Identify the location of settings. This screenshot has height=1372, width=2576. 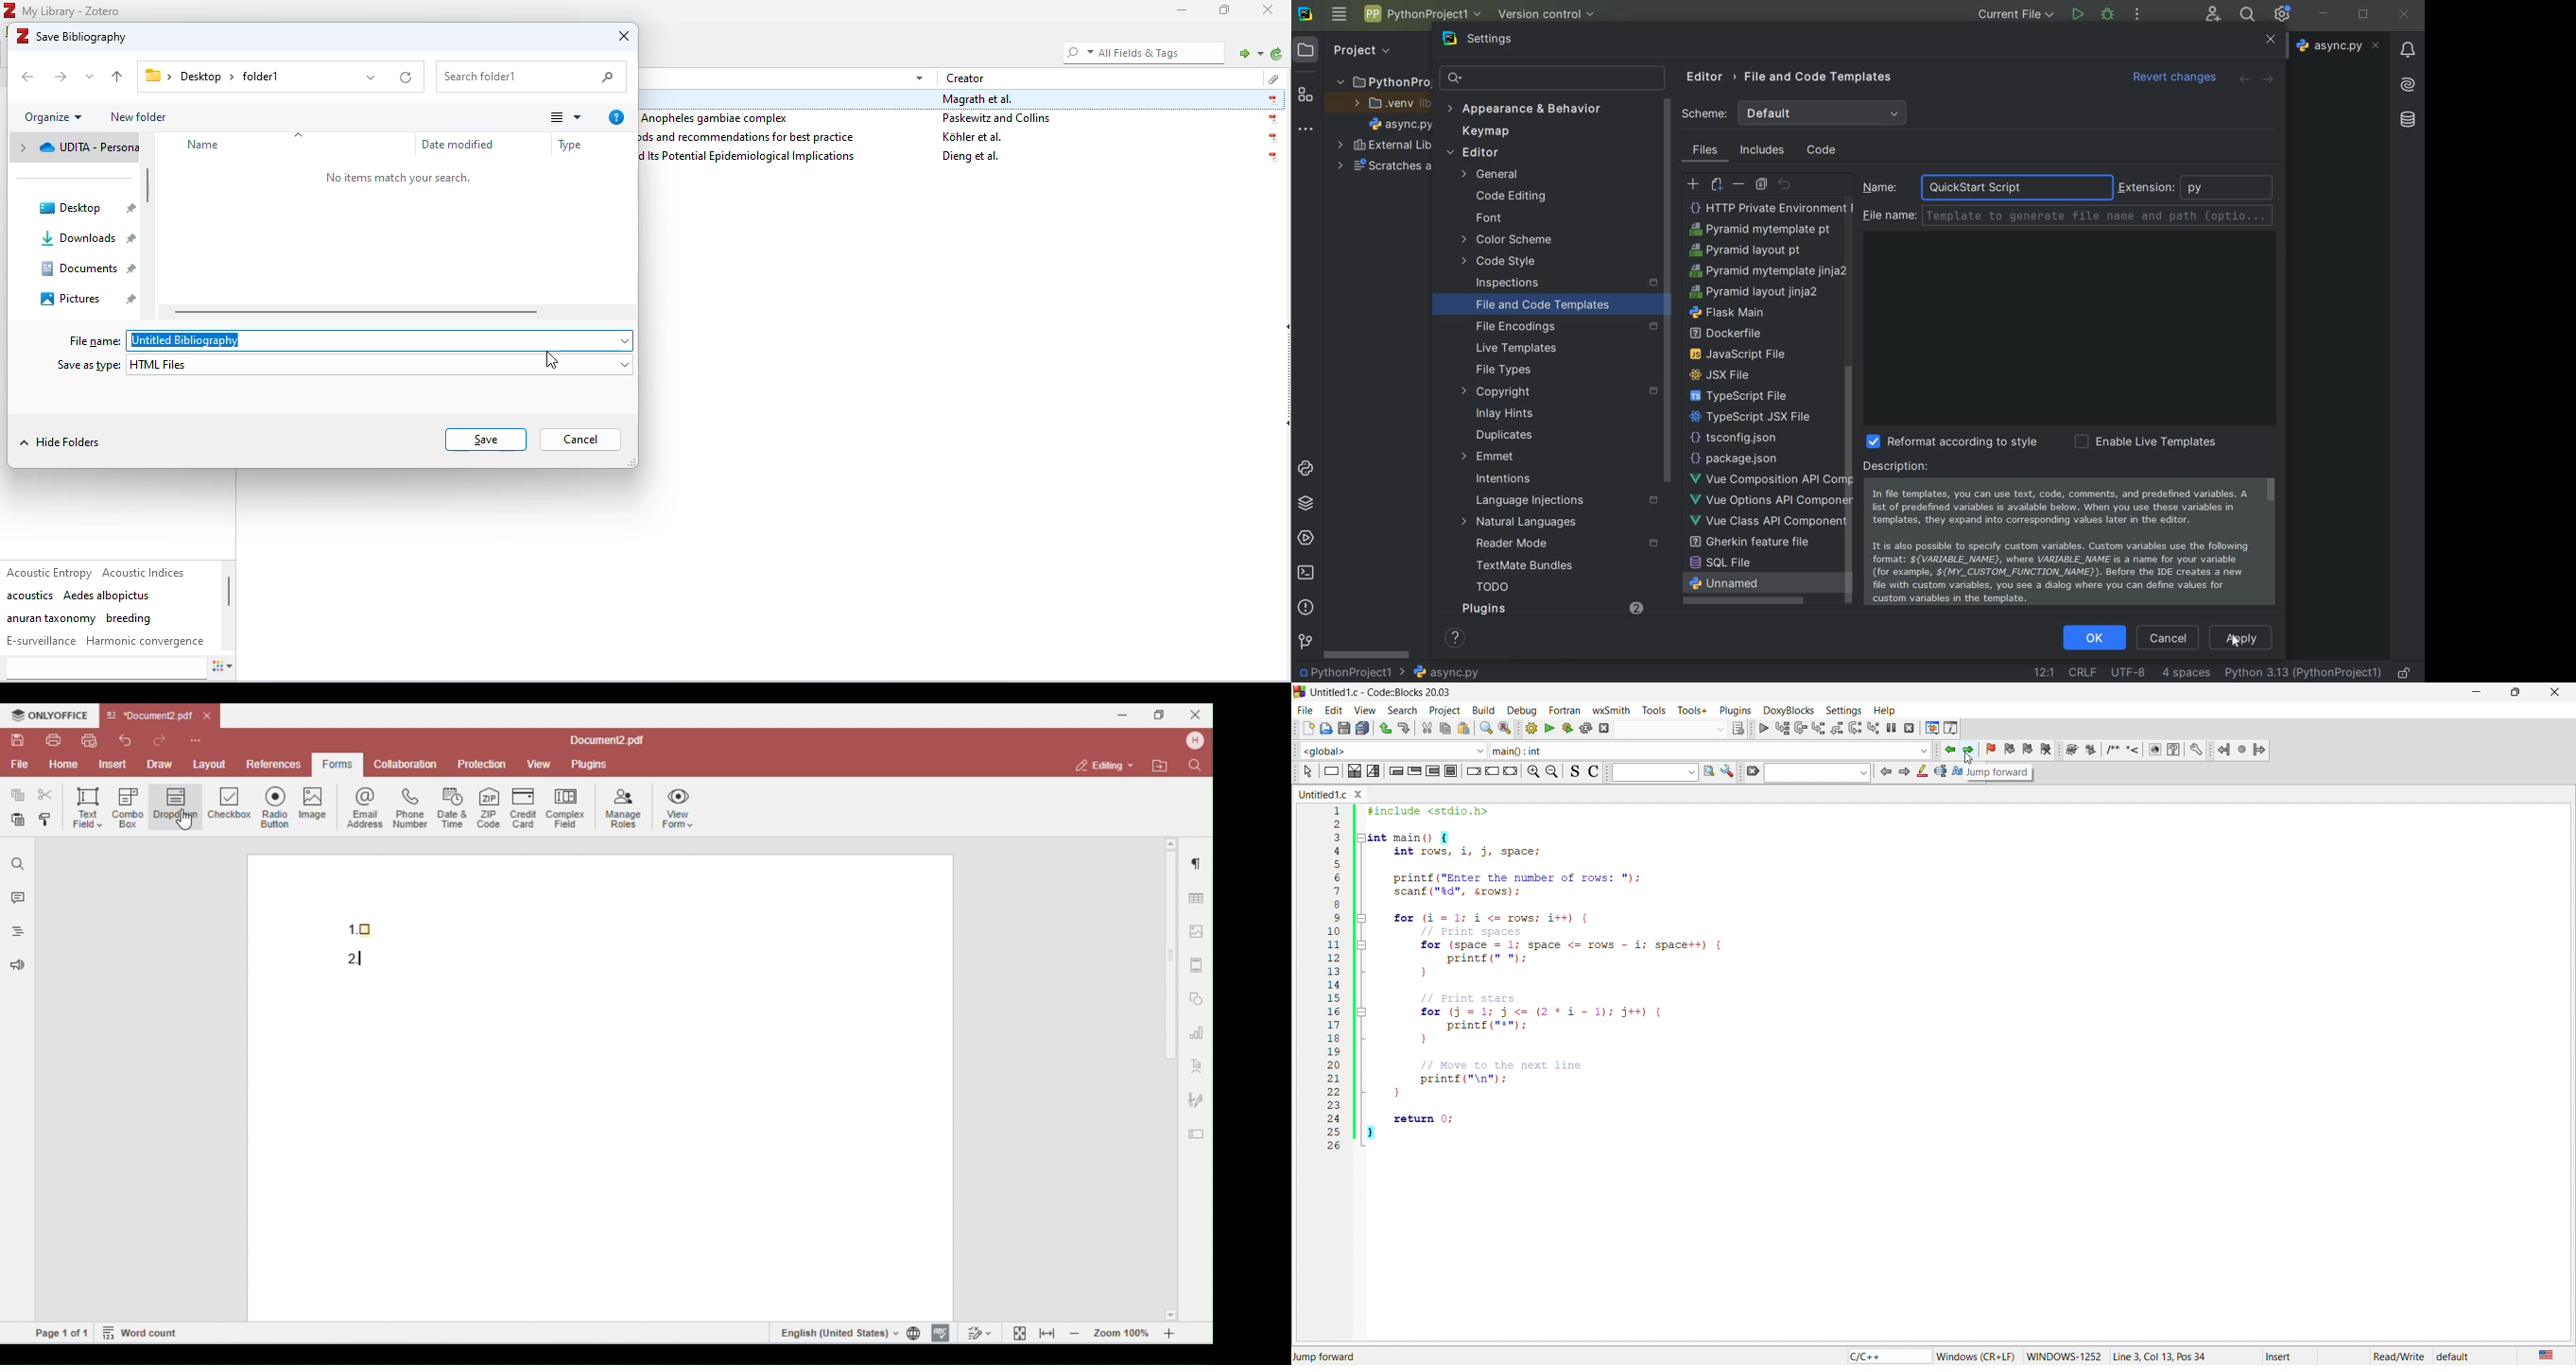
(1728, 771).